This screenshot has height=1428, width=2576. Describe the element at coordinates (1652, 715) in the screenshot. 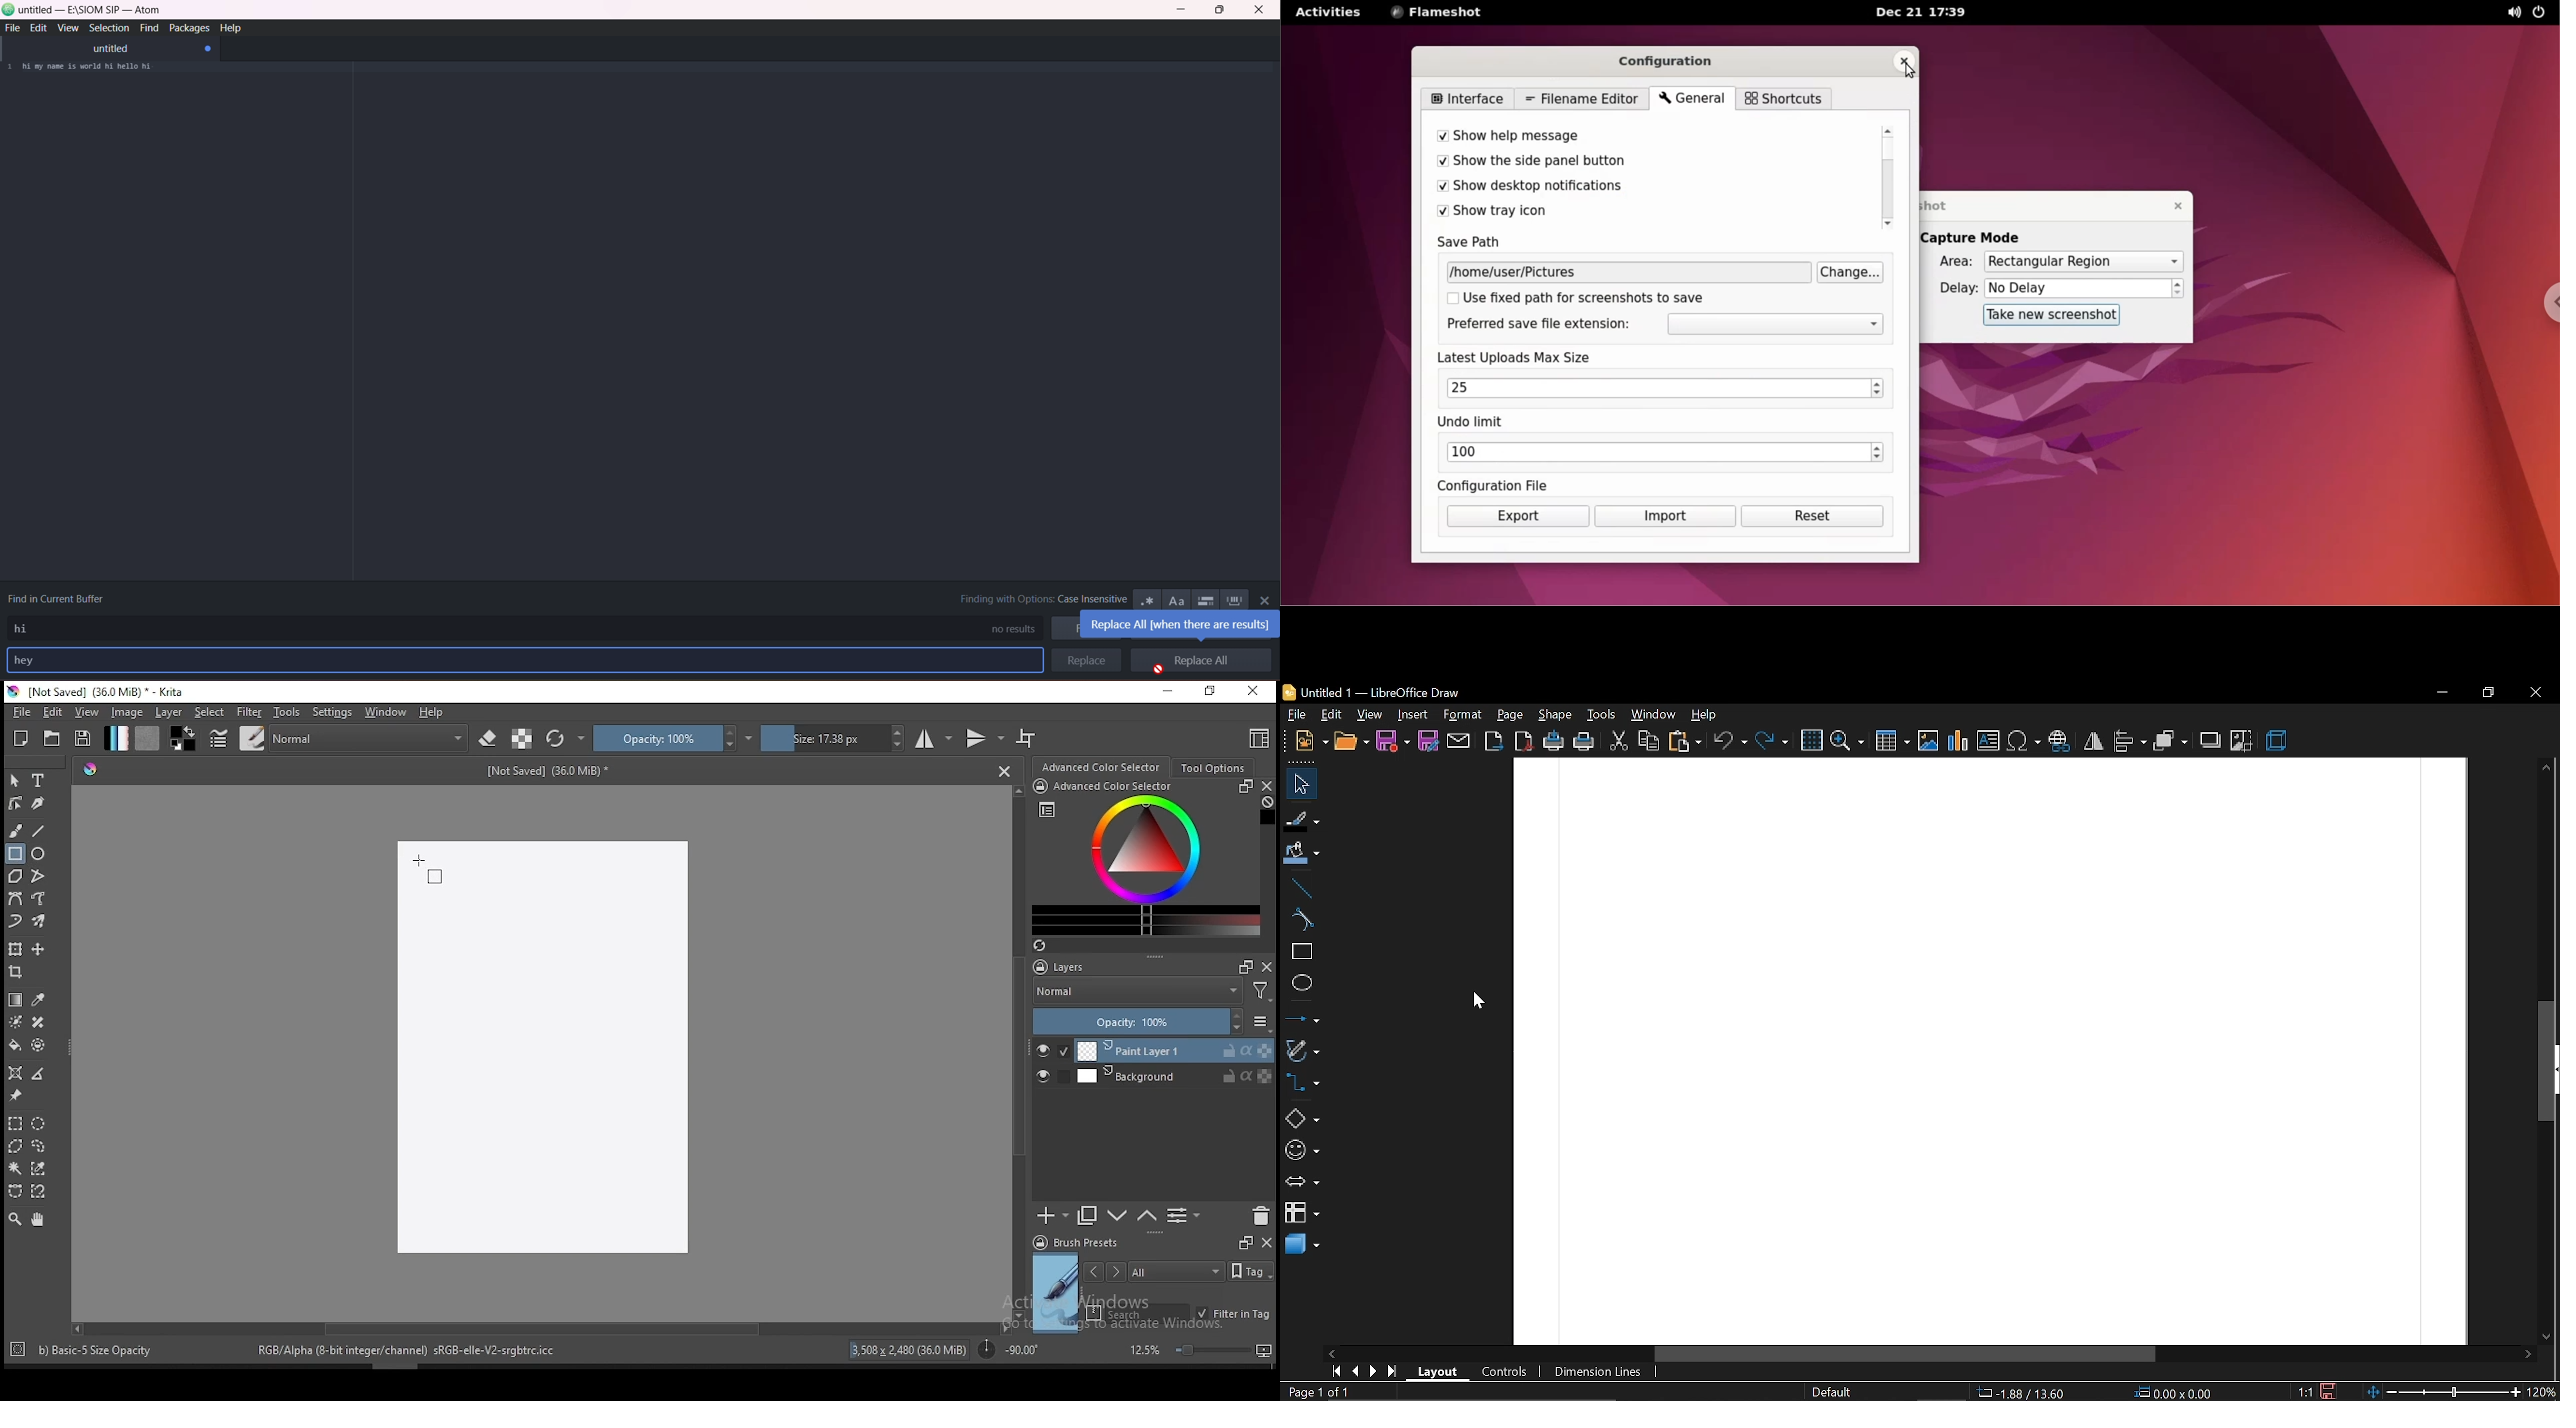

I see `window` at that location.